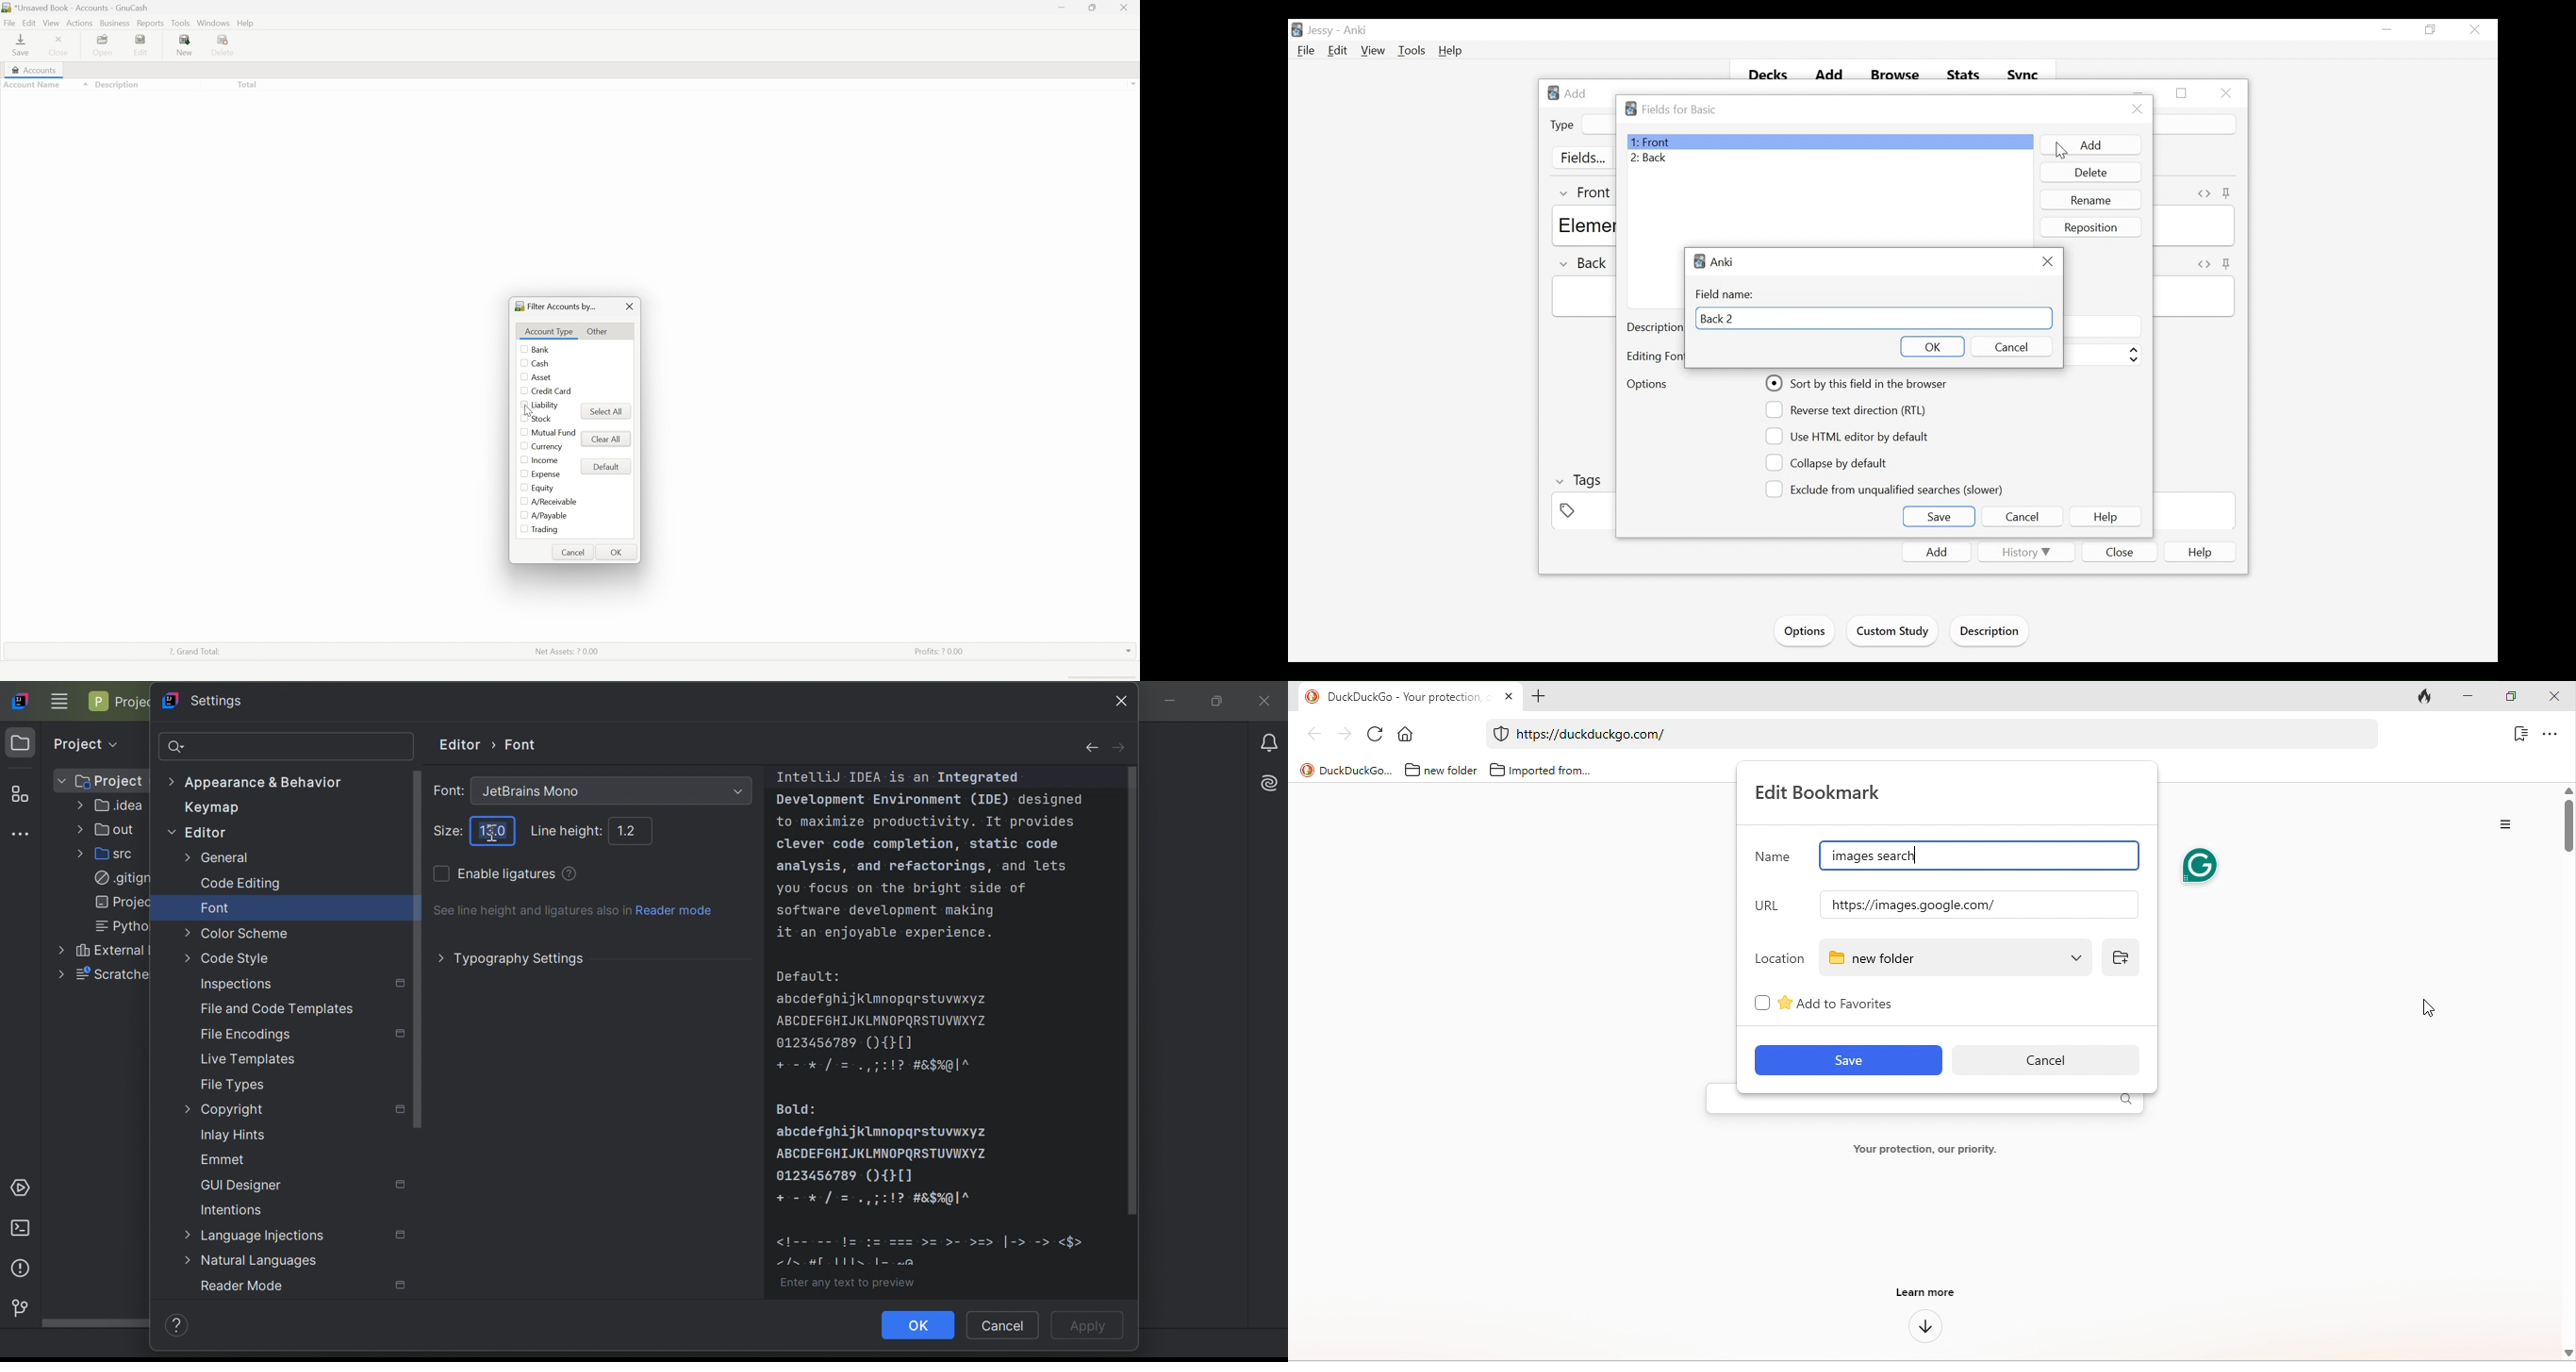  What do you see at coordinates (521, 488) in the screenshot?
I see `Checkbox` at bounding box center [521, 488].